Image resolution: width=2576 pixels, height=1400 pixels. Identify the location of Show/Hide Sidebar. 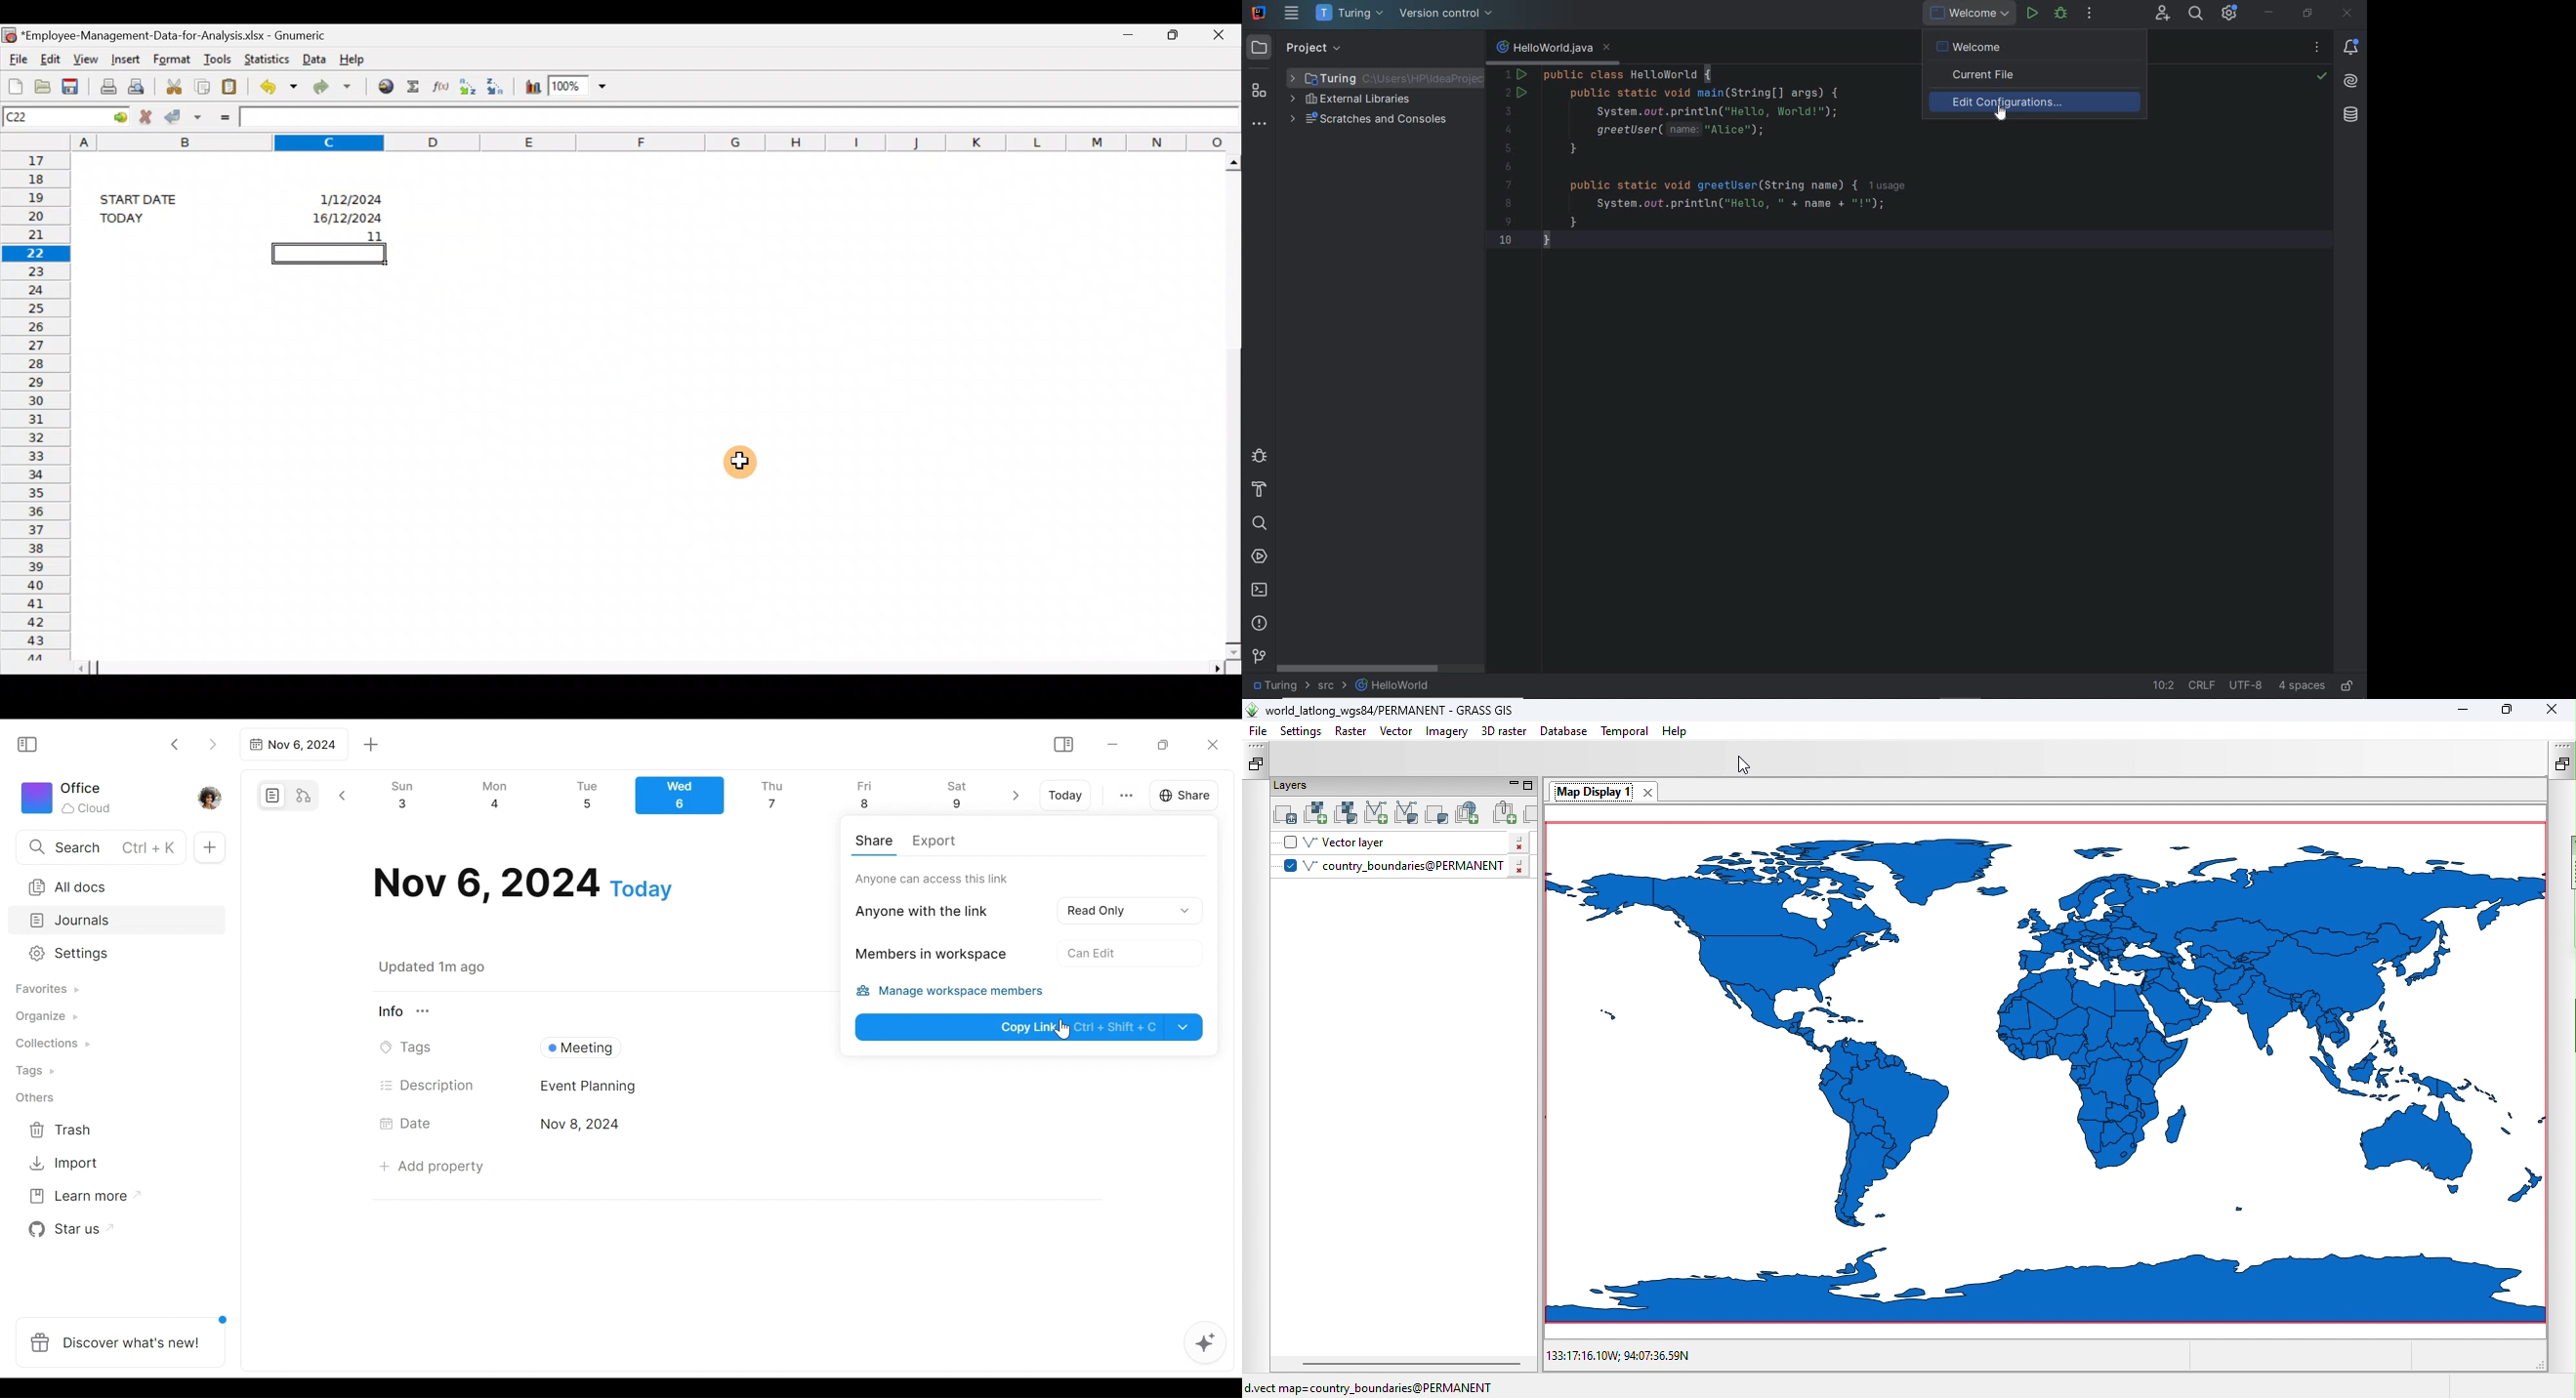
(33, 743).